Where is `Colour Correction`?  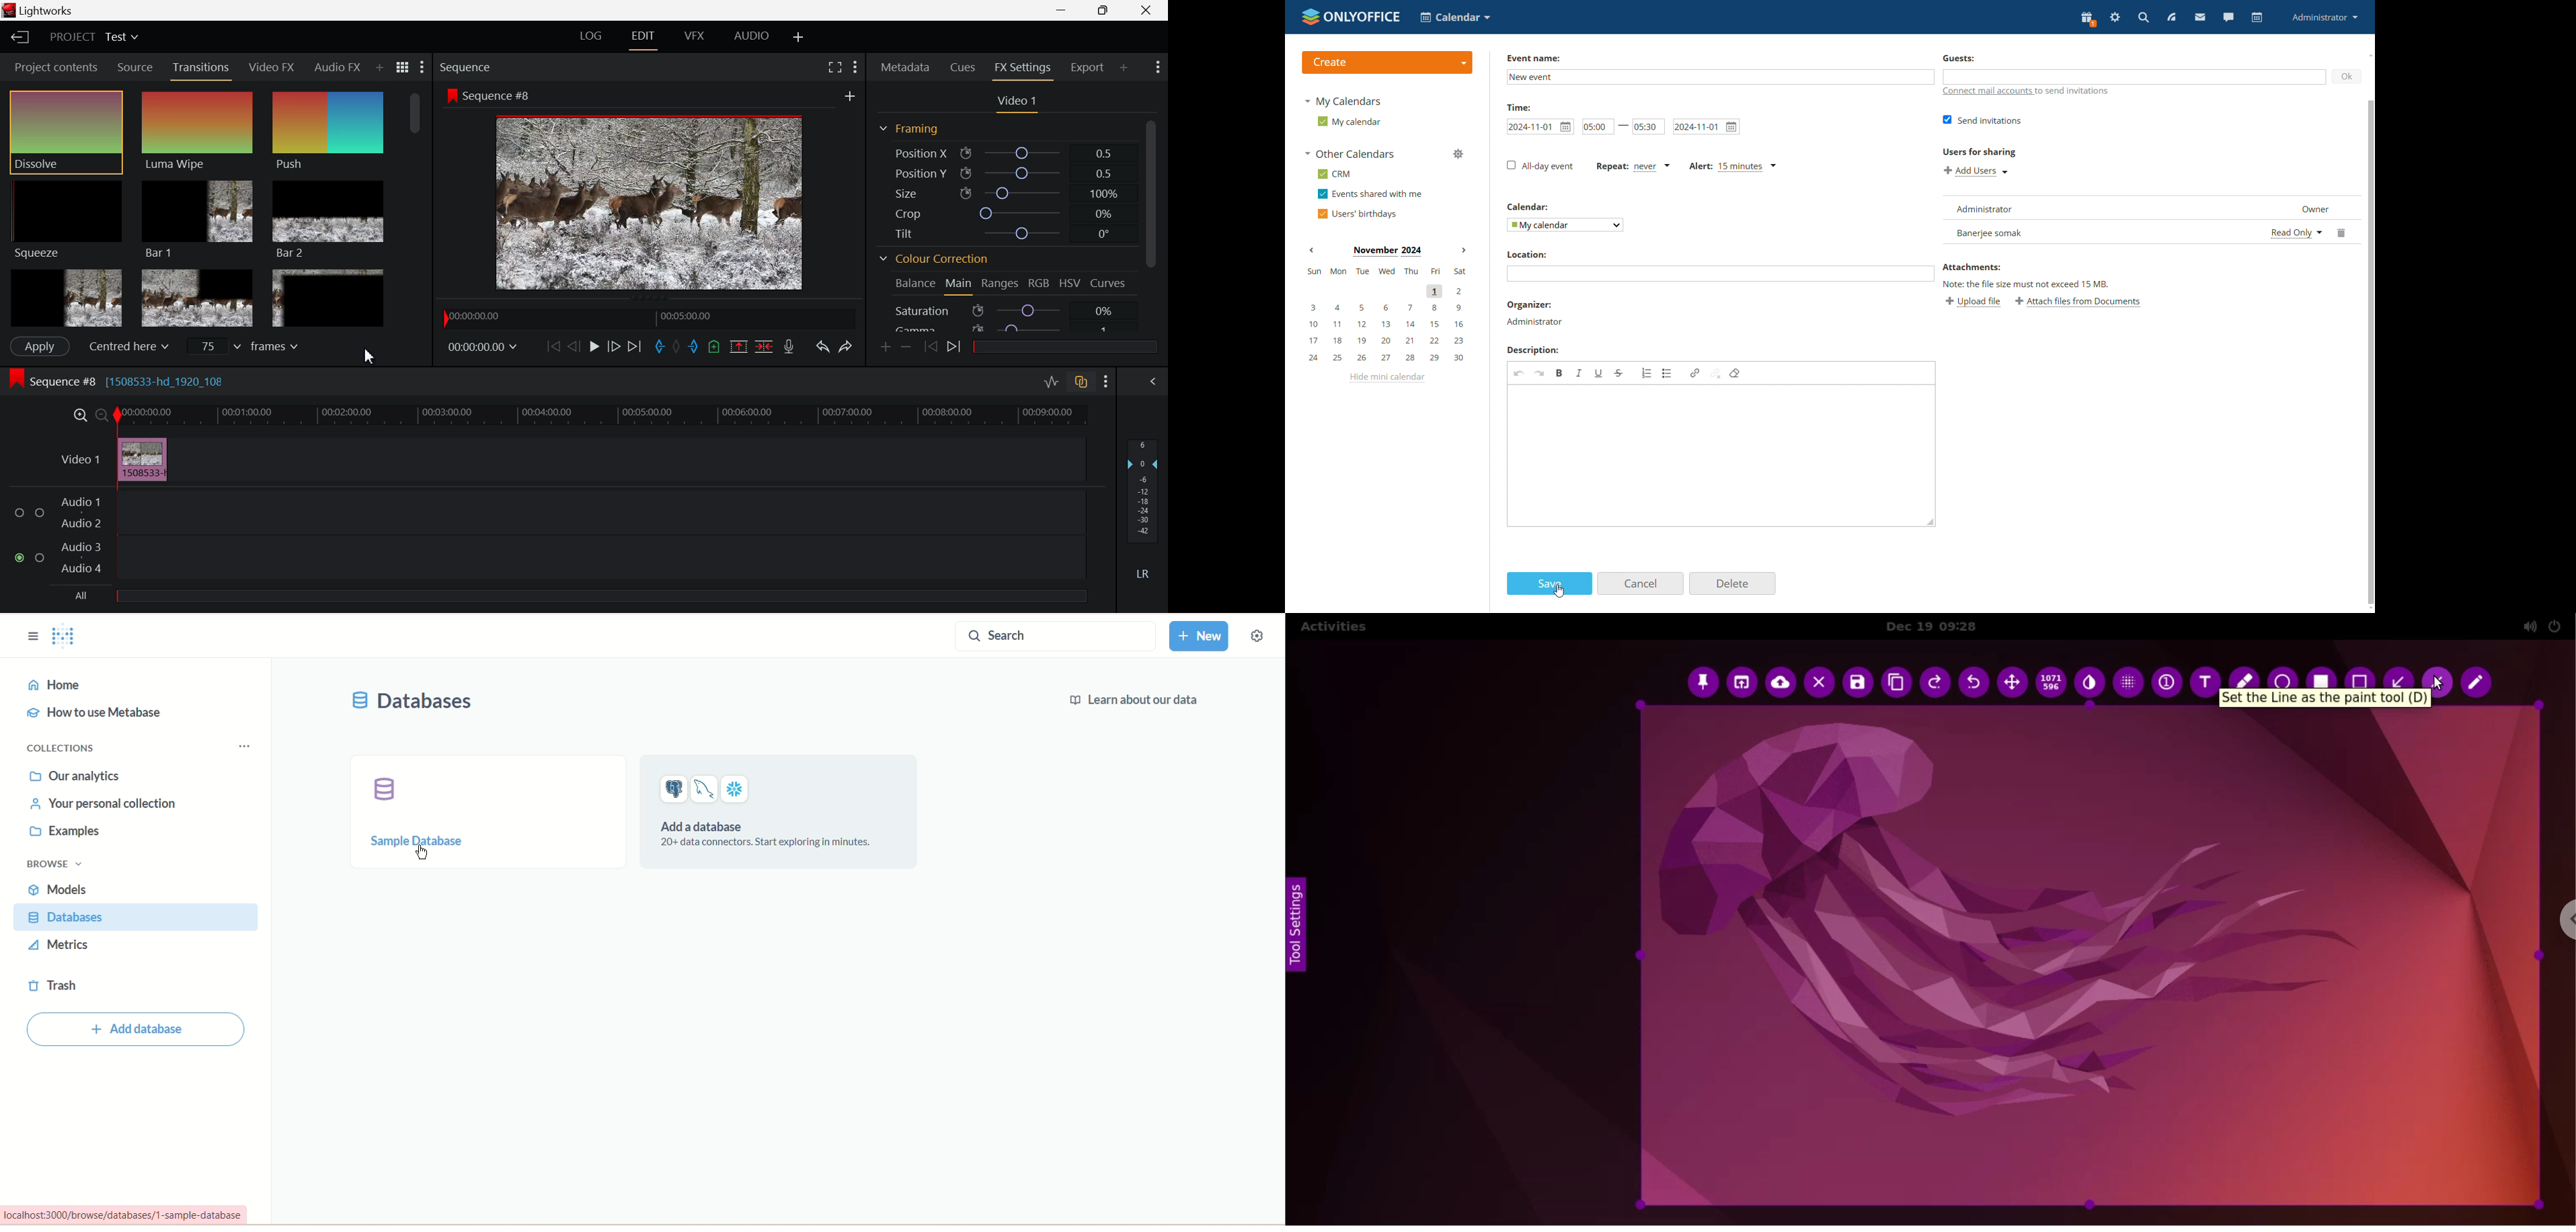 Colour Correction is located at coordinates (937, 260).